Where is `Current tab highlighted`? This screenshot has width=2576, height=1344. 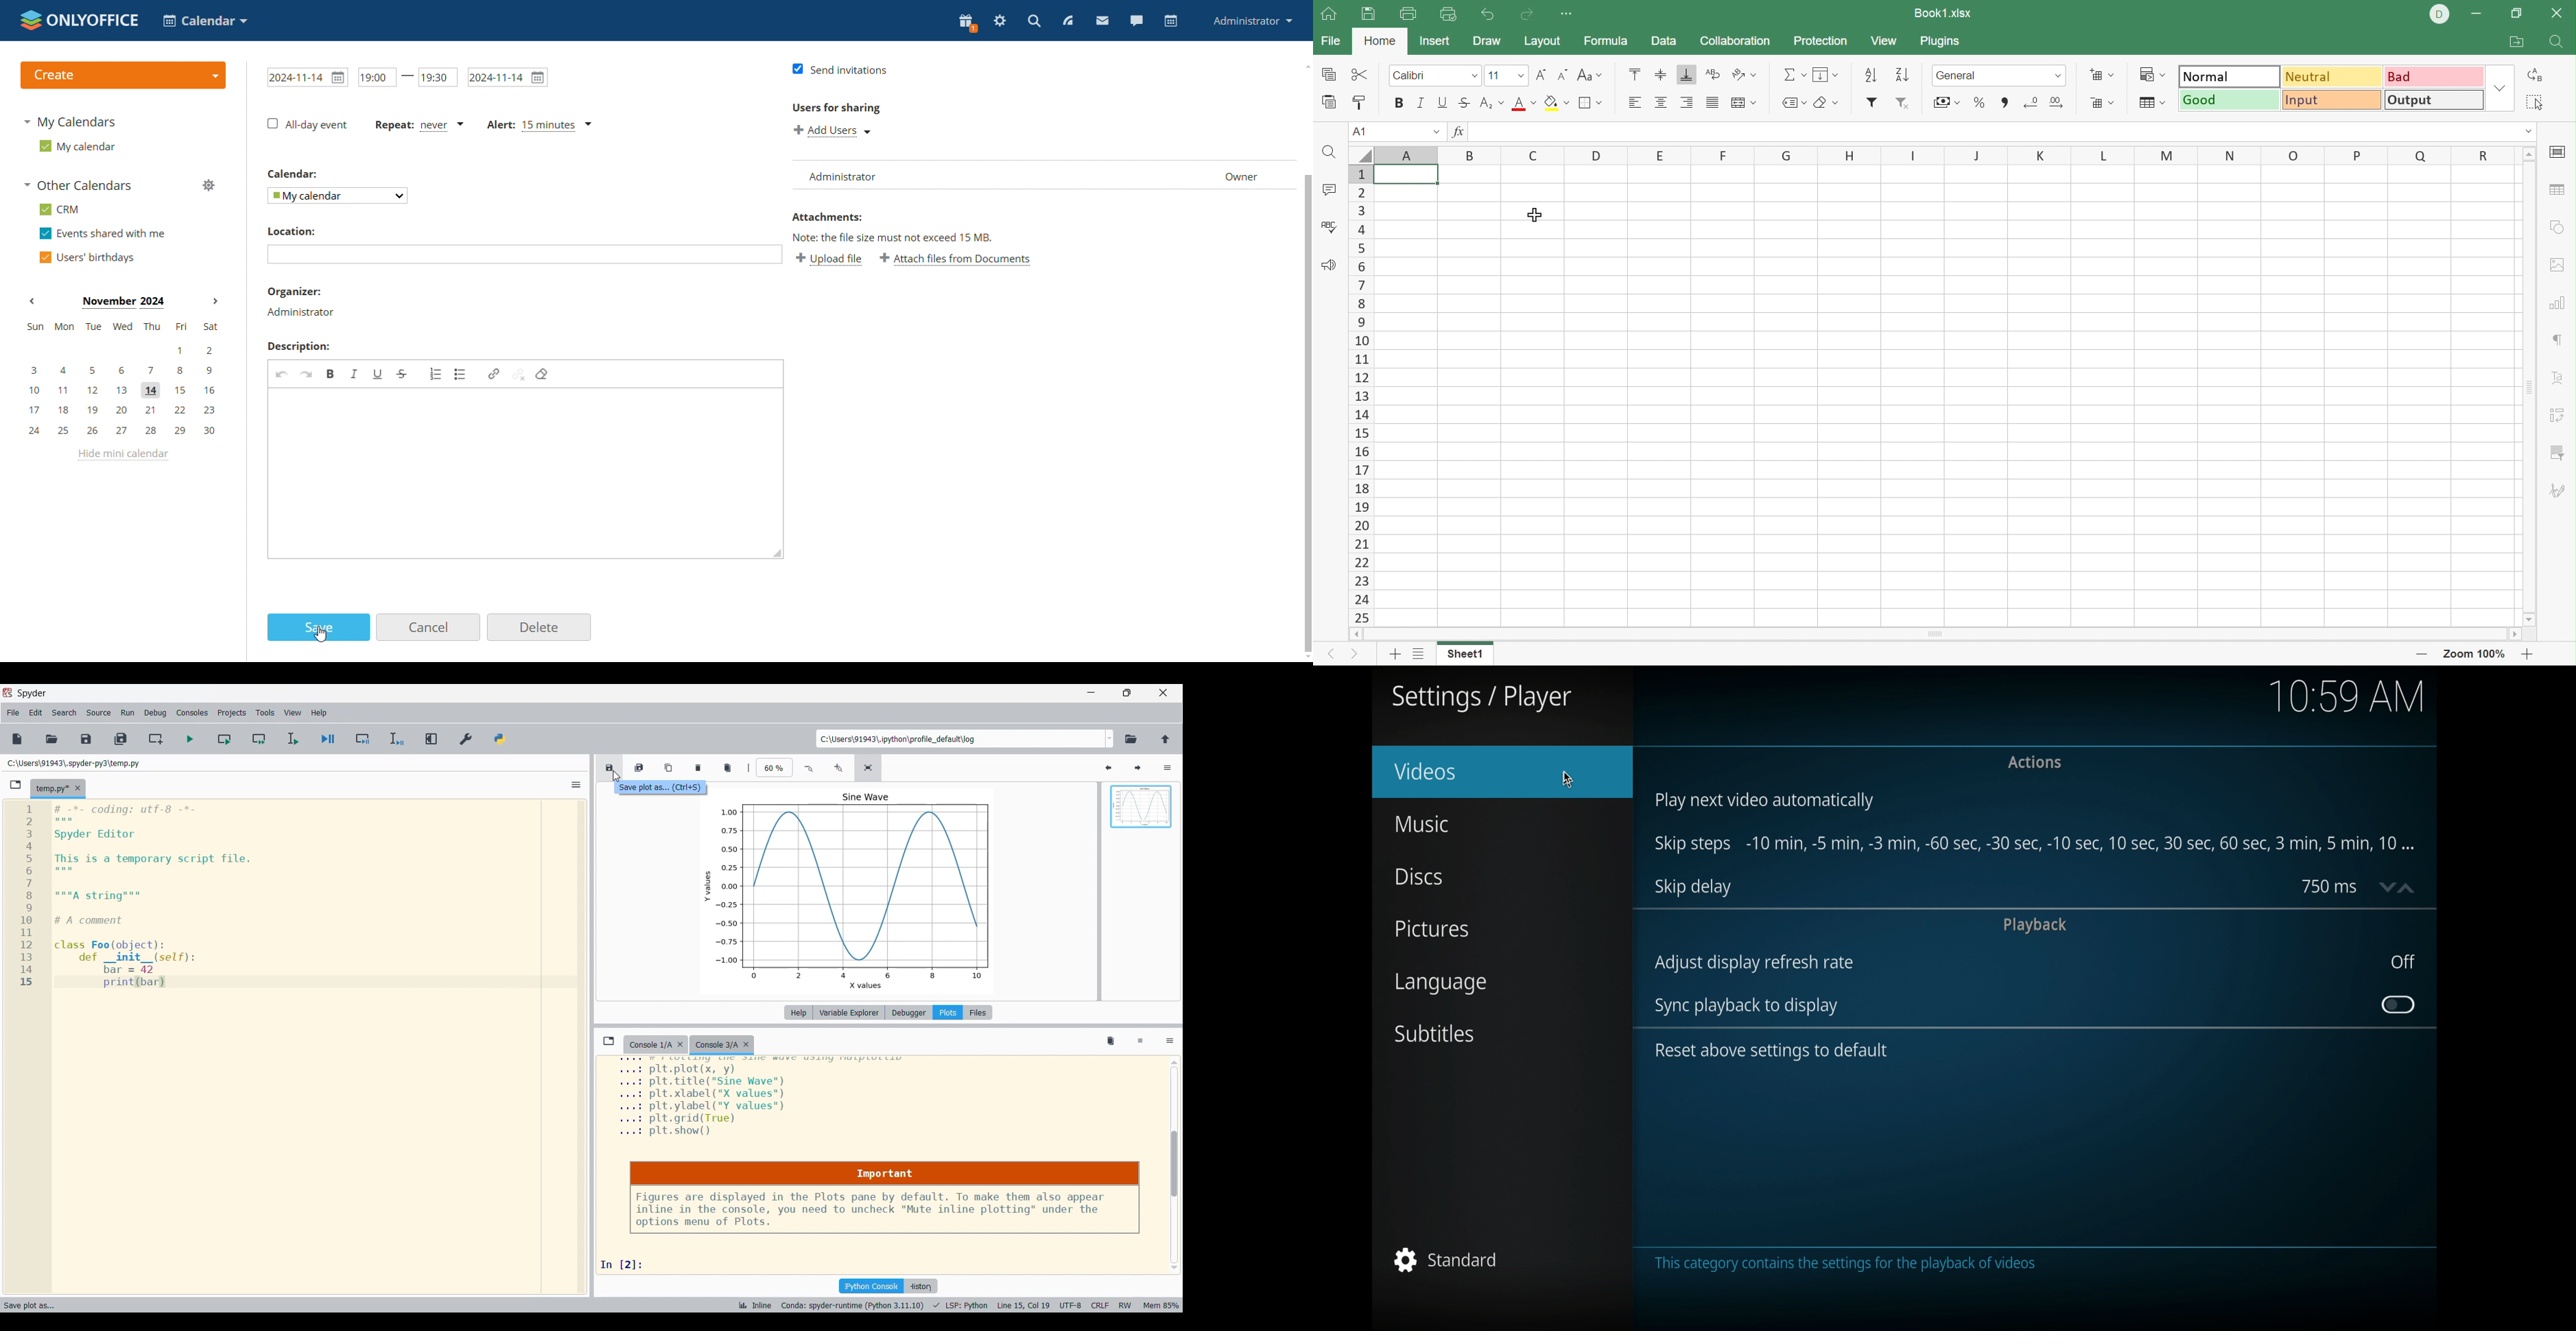
Current tab highlighted is located at coordinates (724, 1045).